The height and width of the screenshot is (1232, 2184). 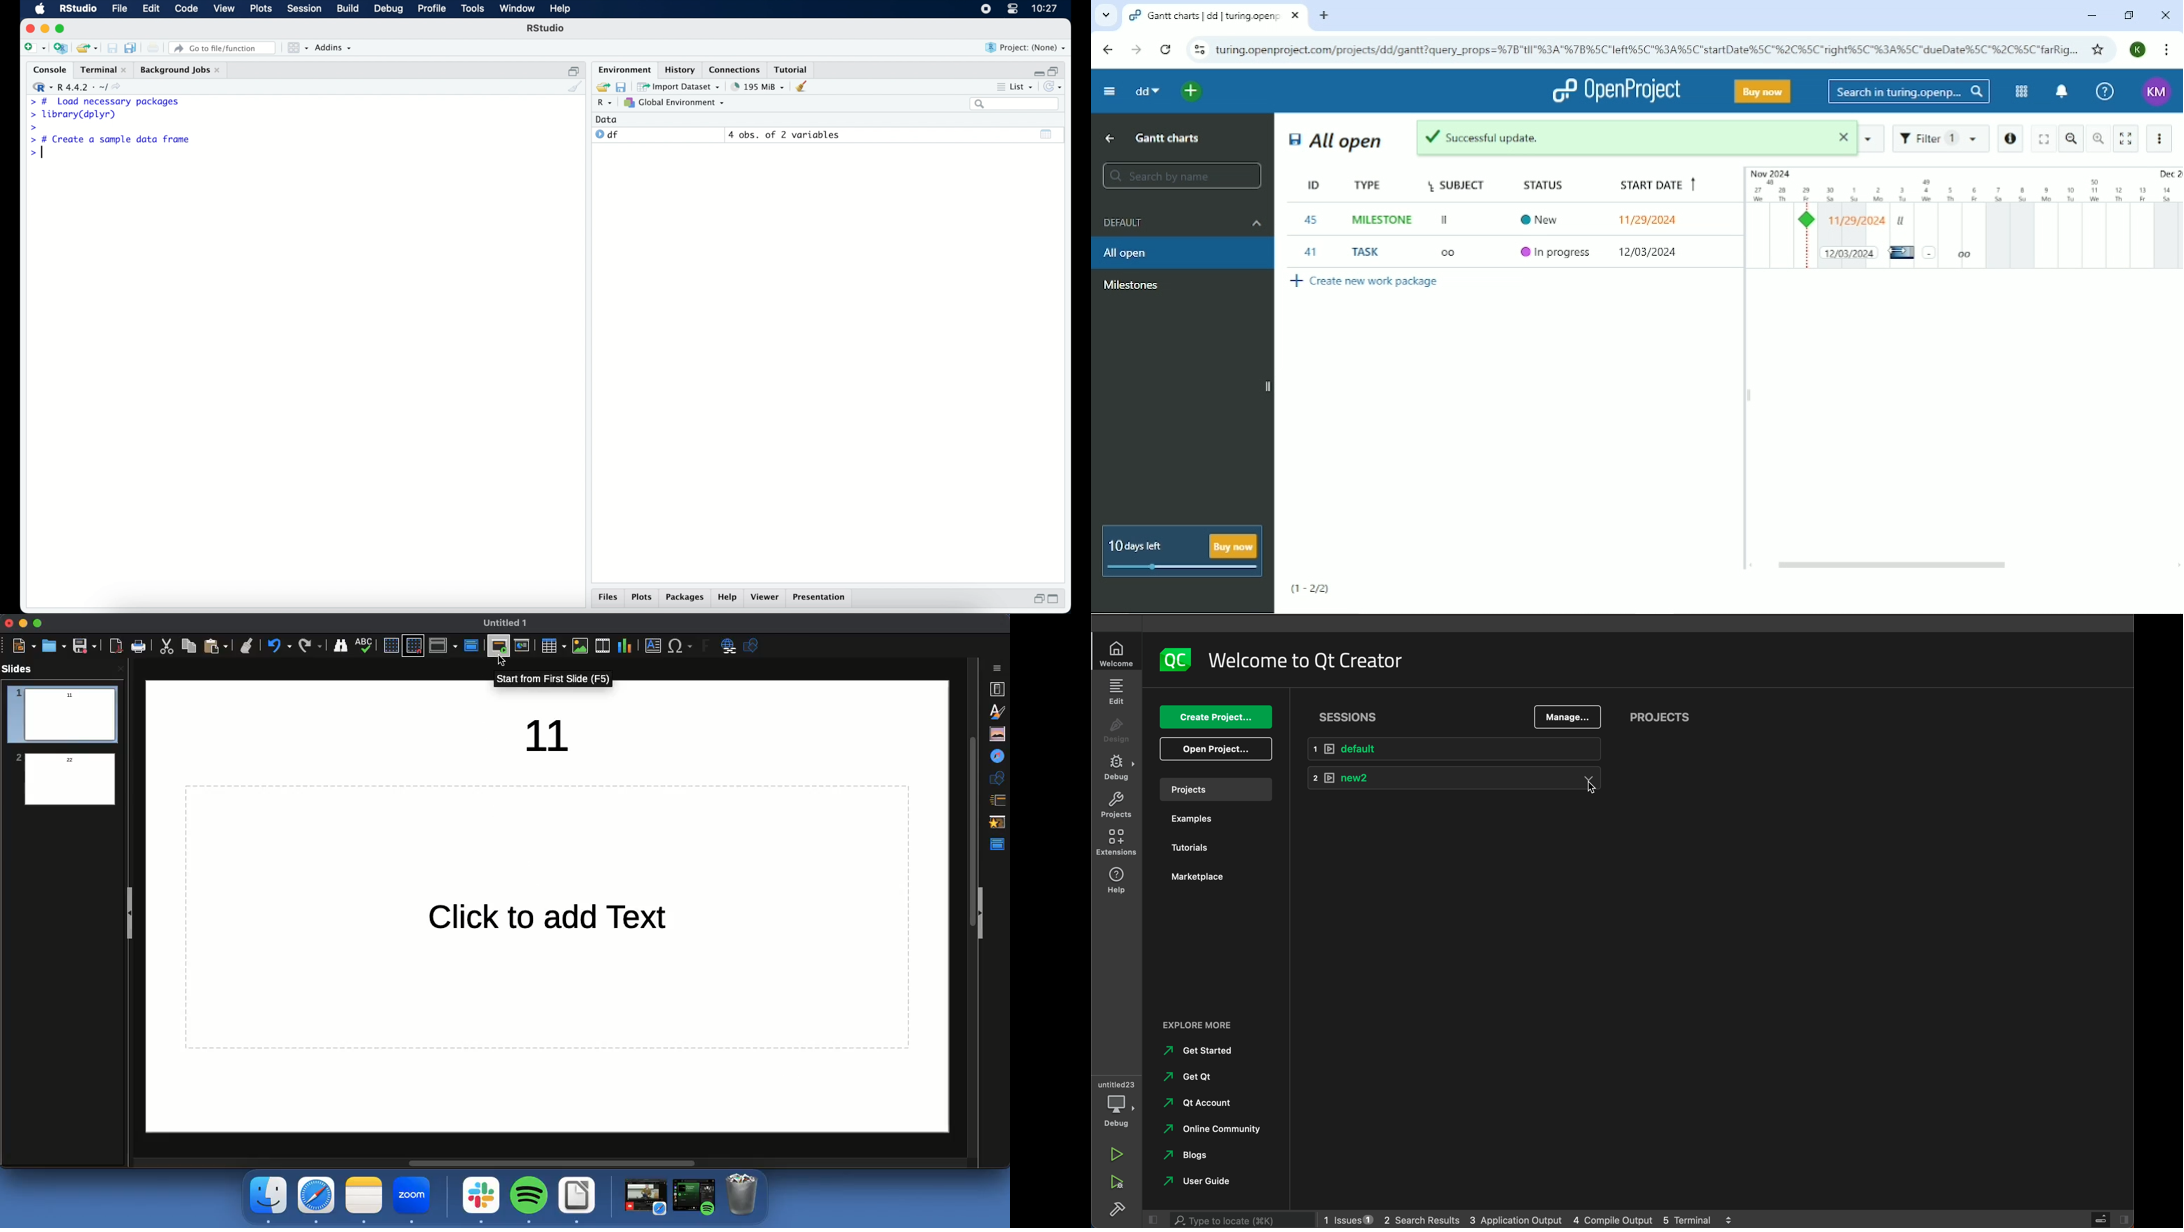 I want to click on presentation, so click(x=821, y=598).